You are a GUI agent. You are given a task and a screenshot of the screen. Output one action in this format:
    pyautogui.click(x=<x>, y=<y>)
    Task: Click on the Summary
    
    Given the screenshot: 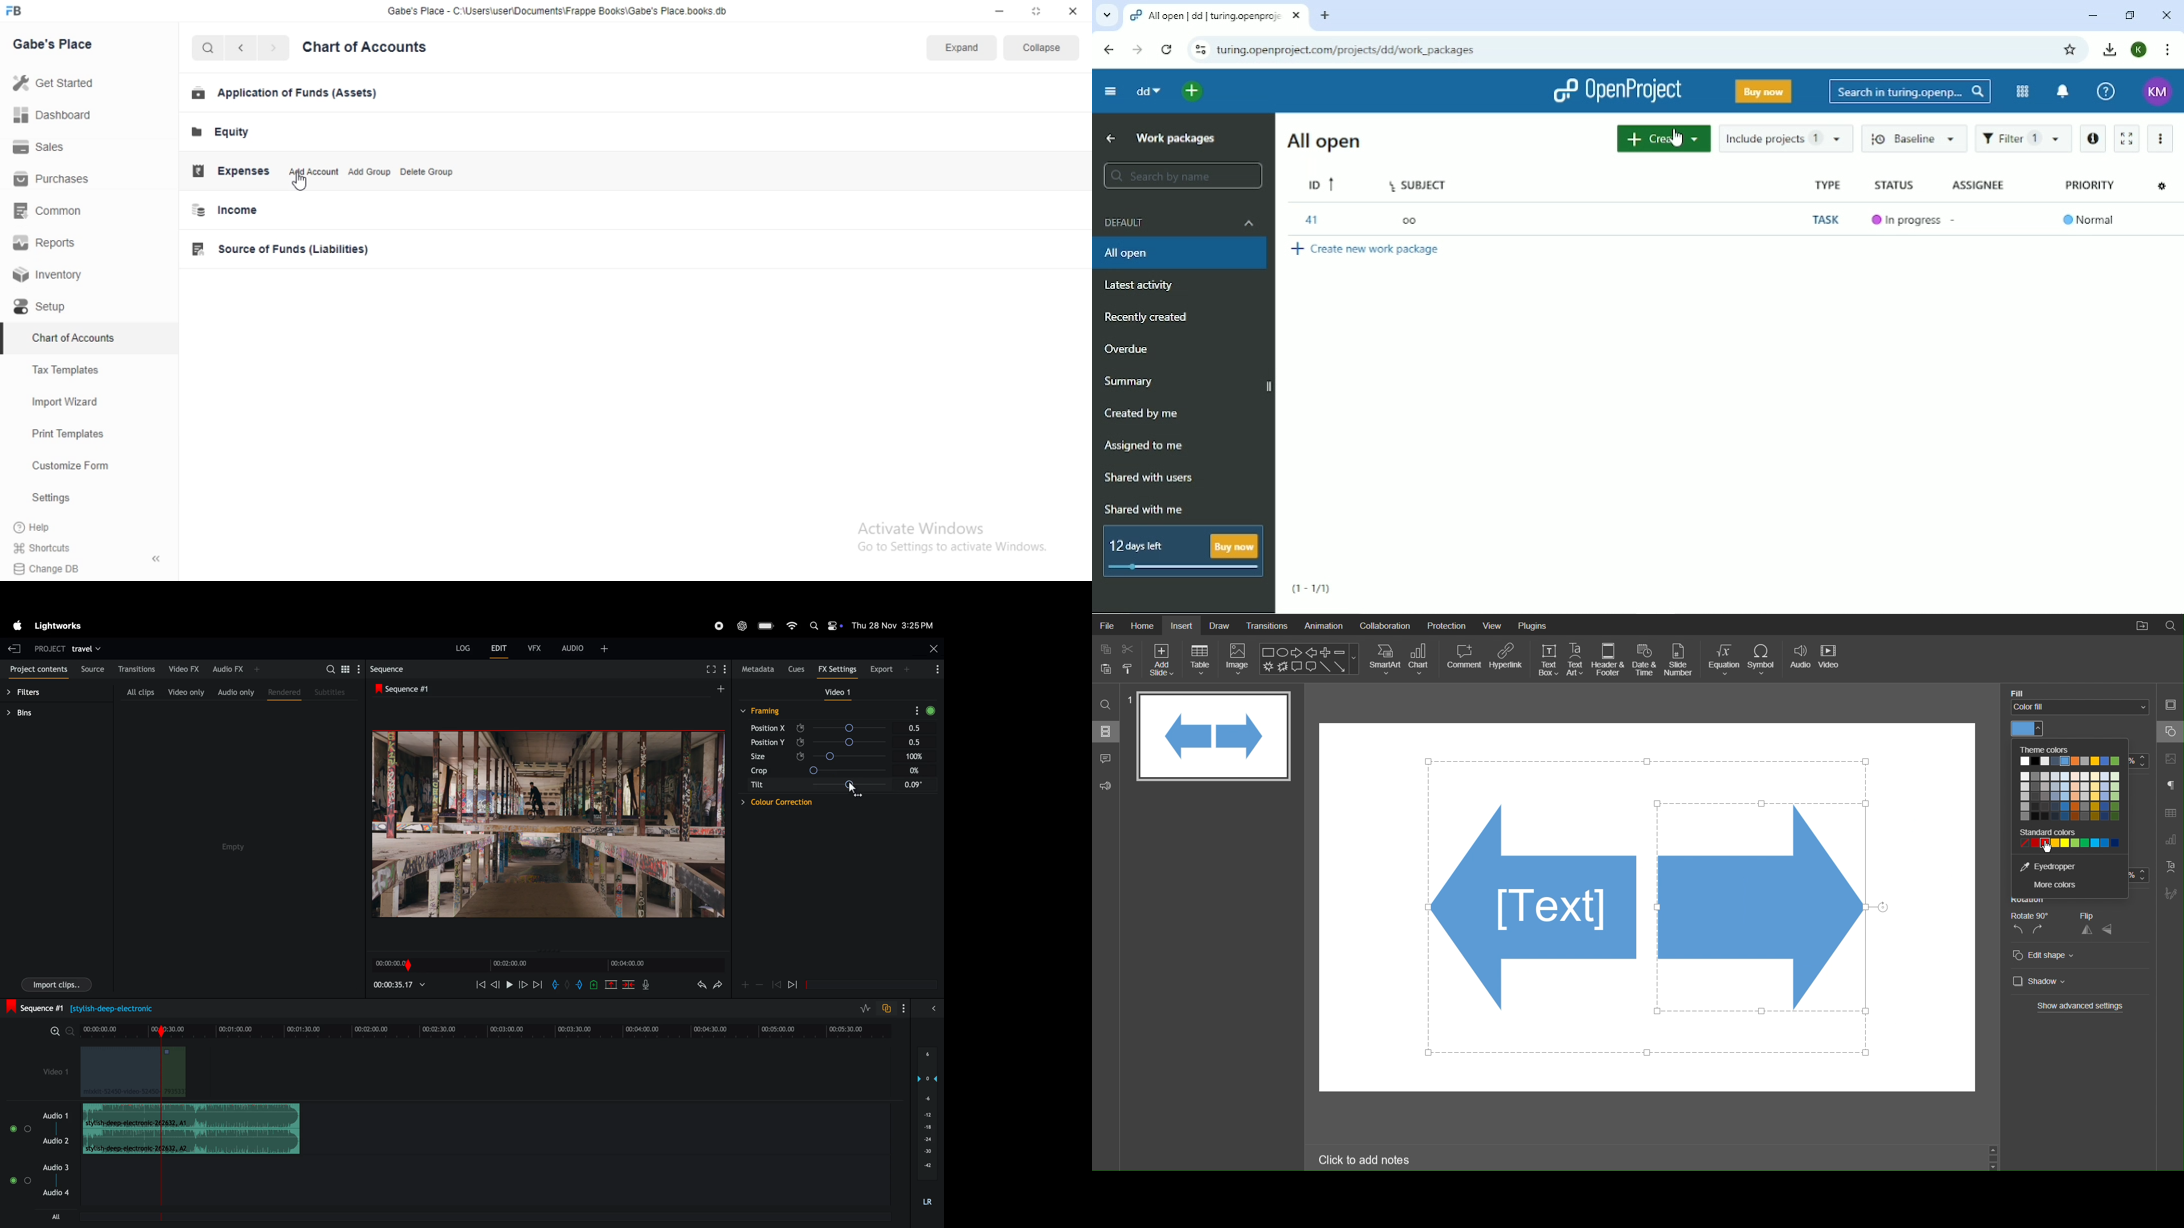 What is the action you would take?
    pyautogui.click(x=1130, y=382)
    